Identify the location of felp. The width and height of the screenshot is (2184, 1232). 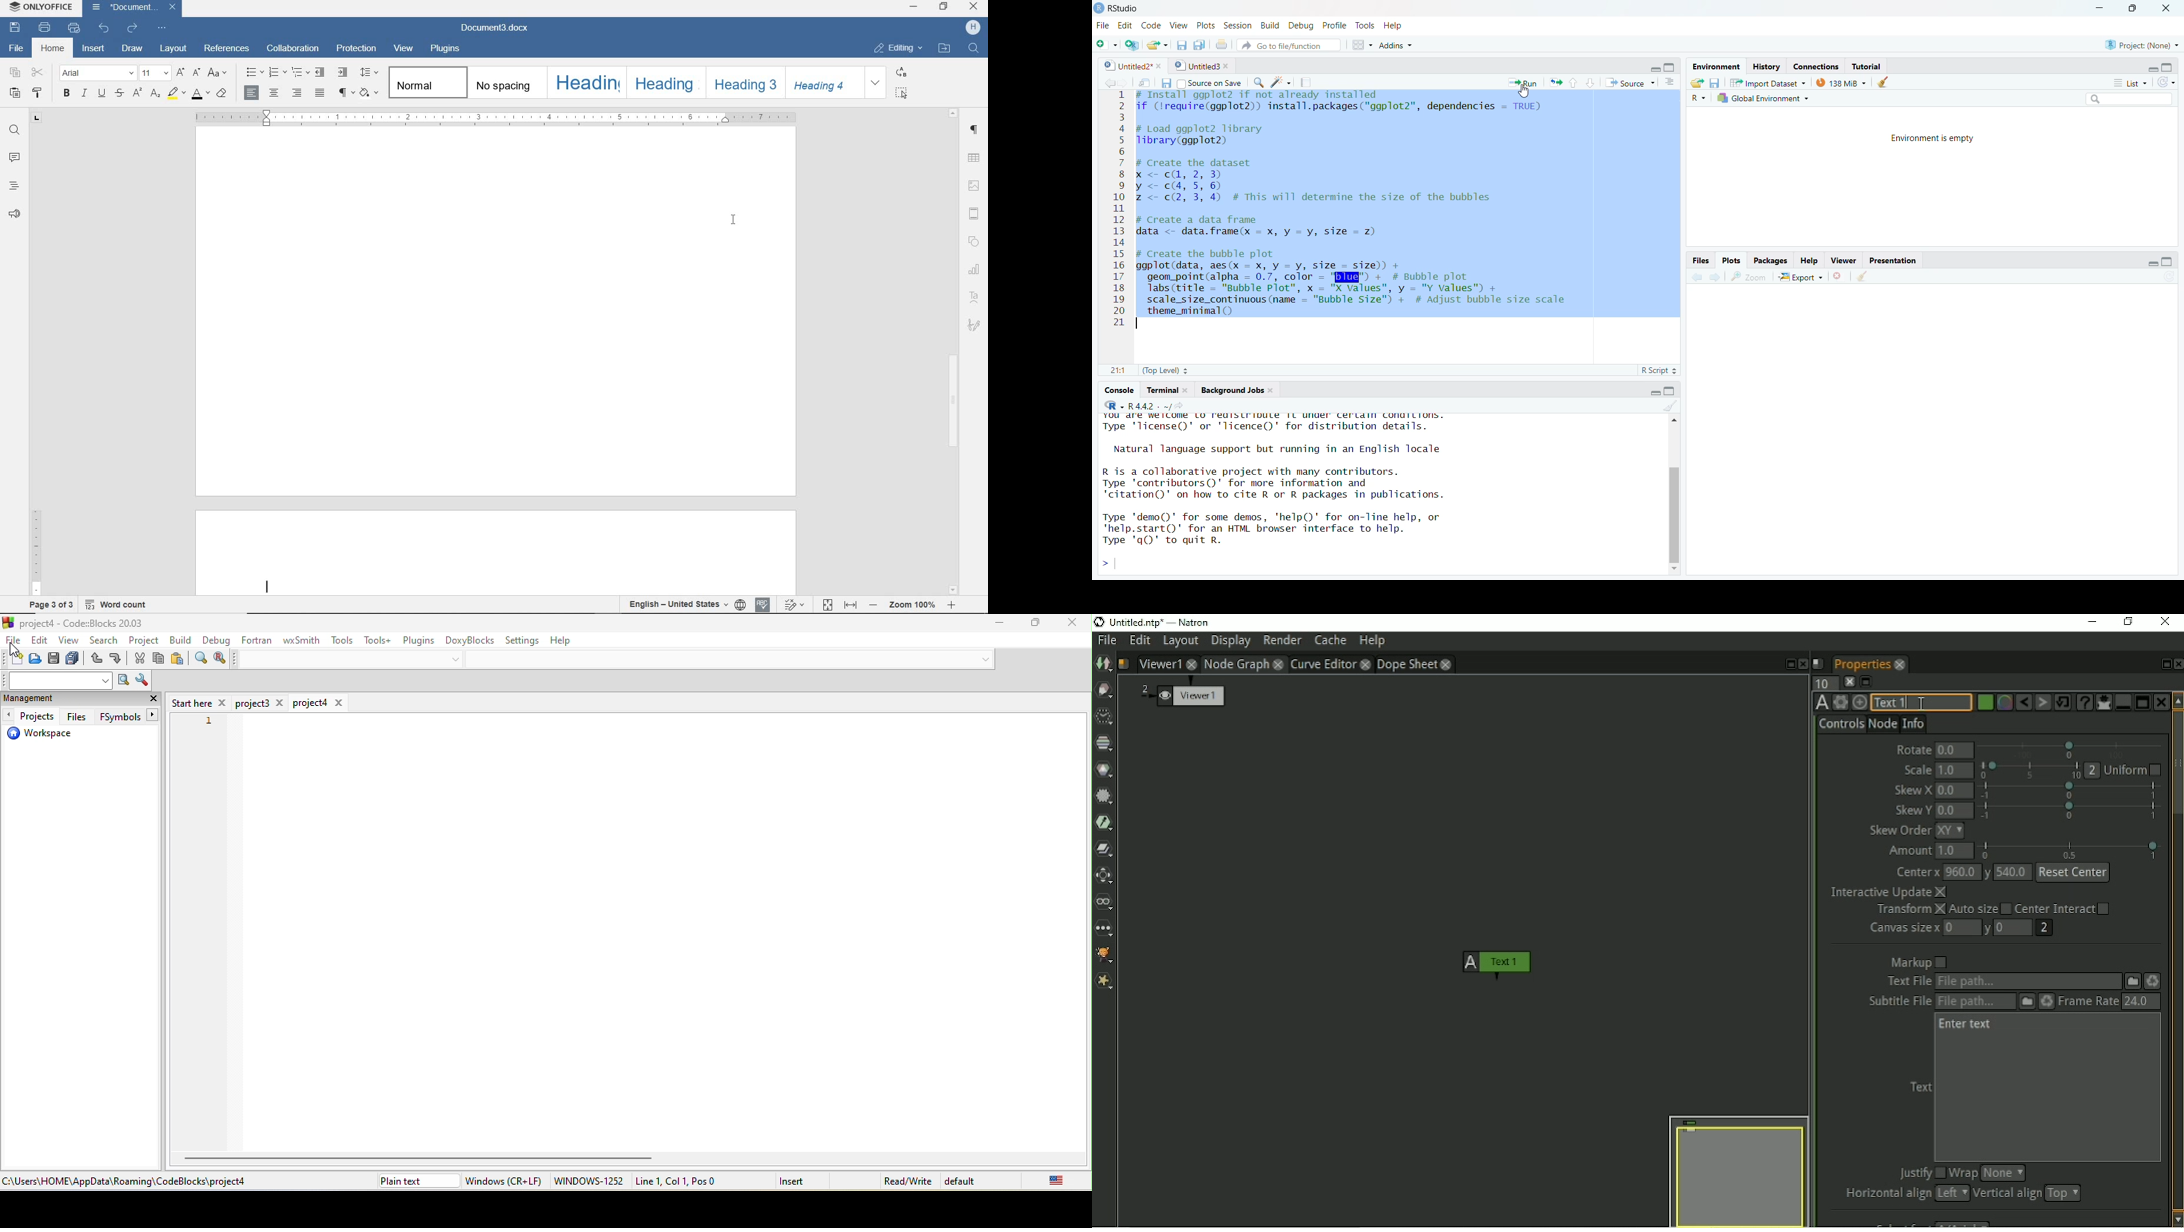
(1810, 260).